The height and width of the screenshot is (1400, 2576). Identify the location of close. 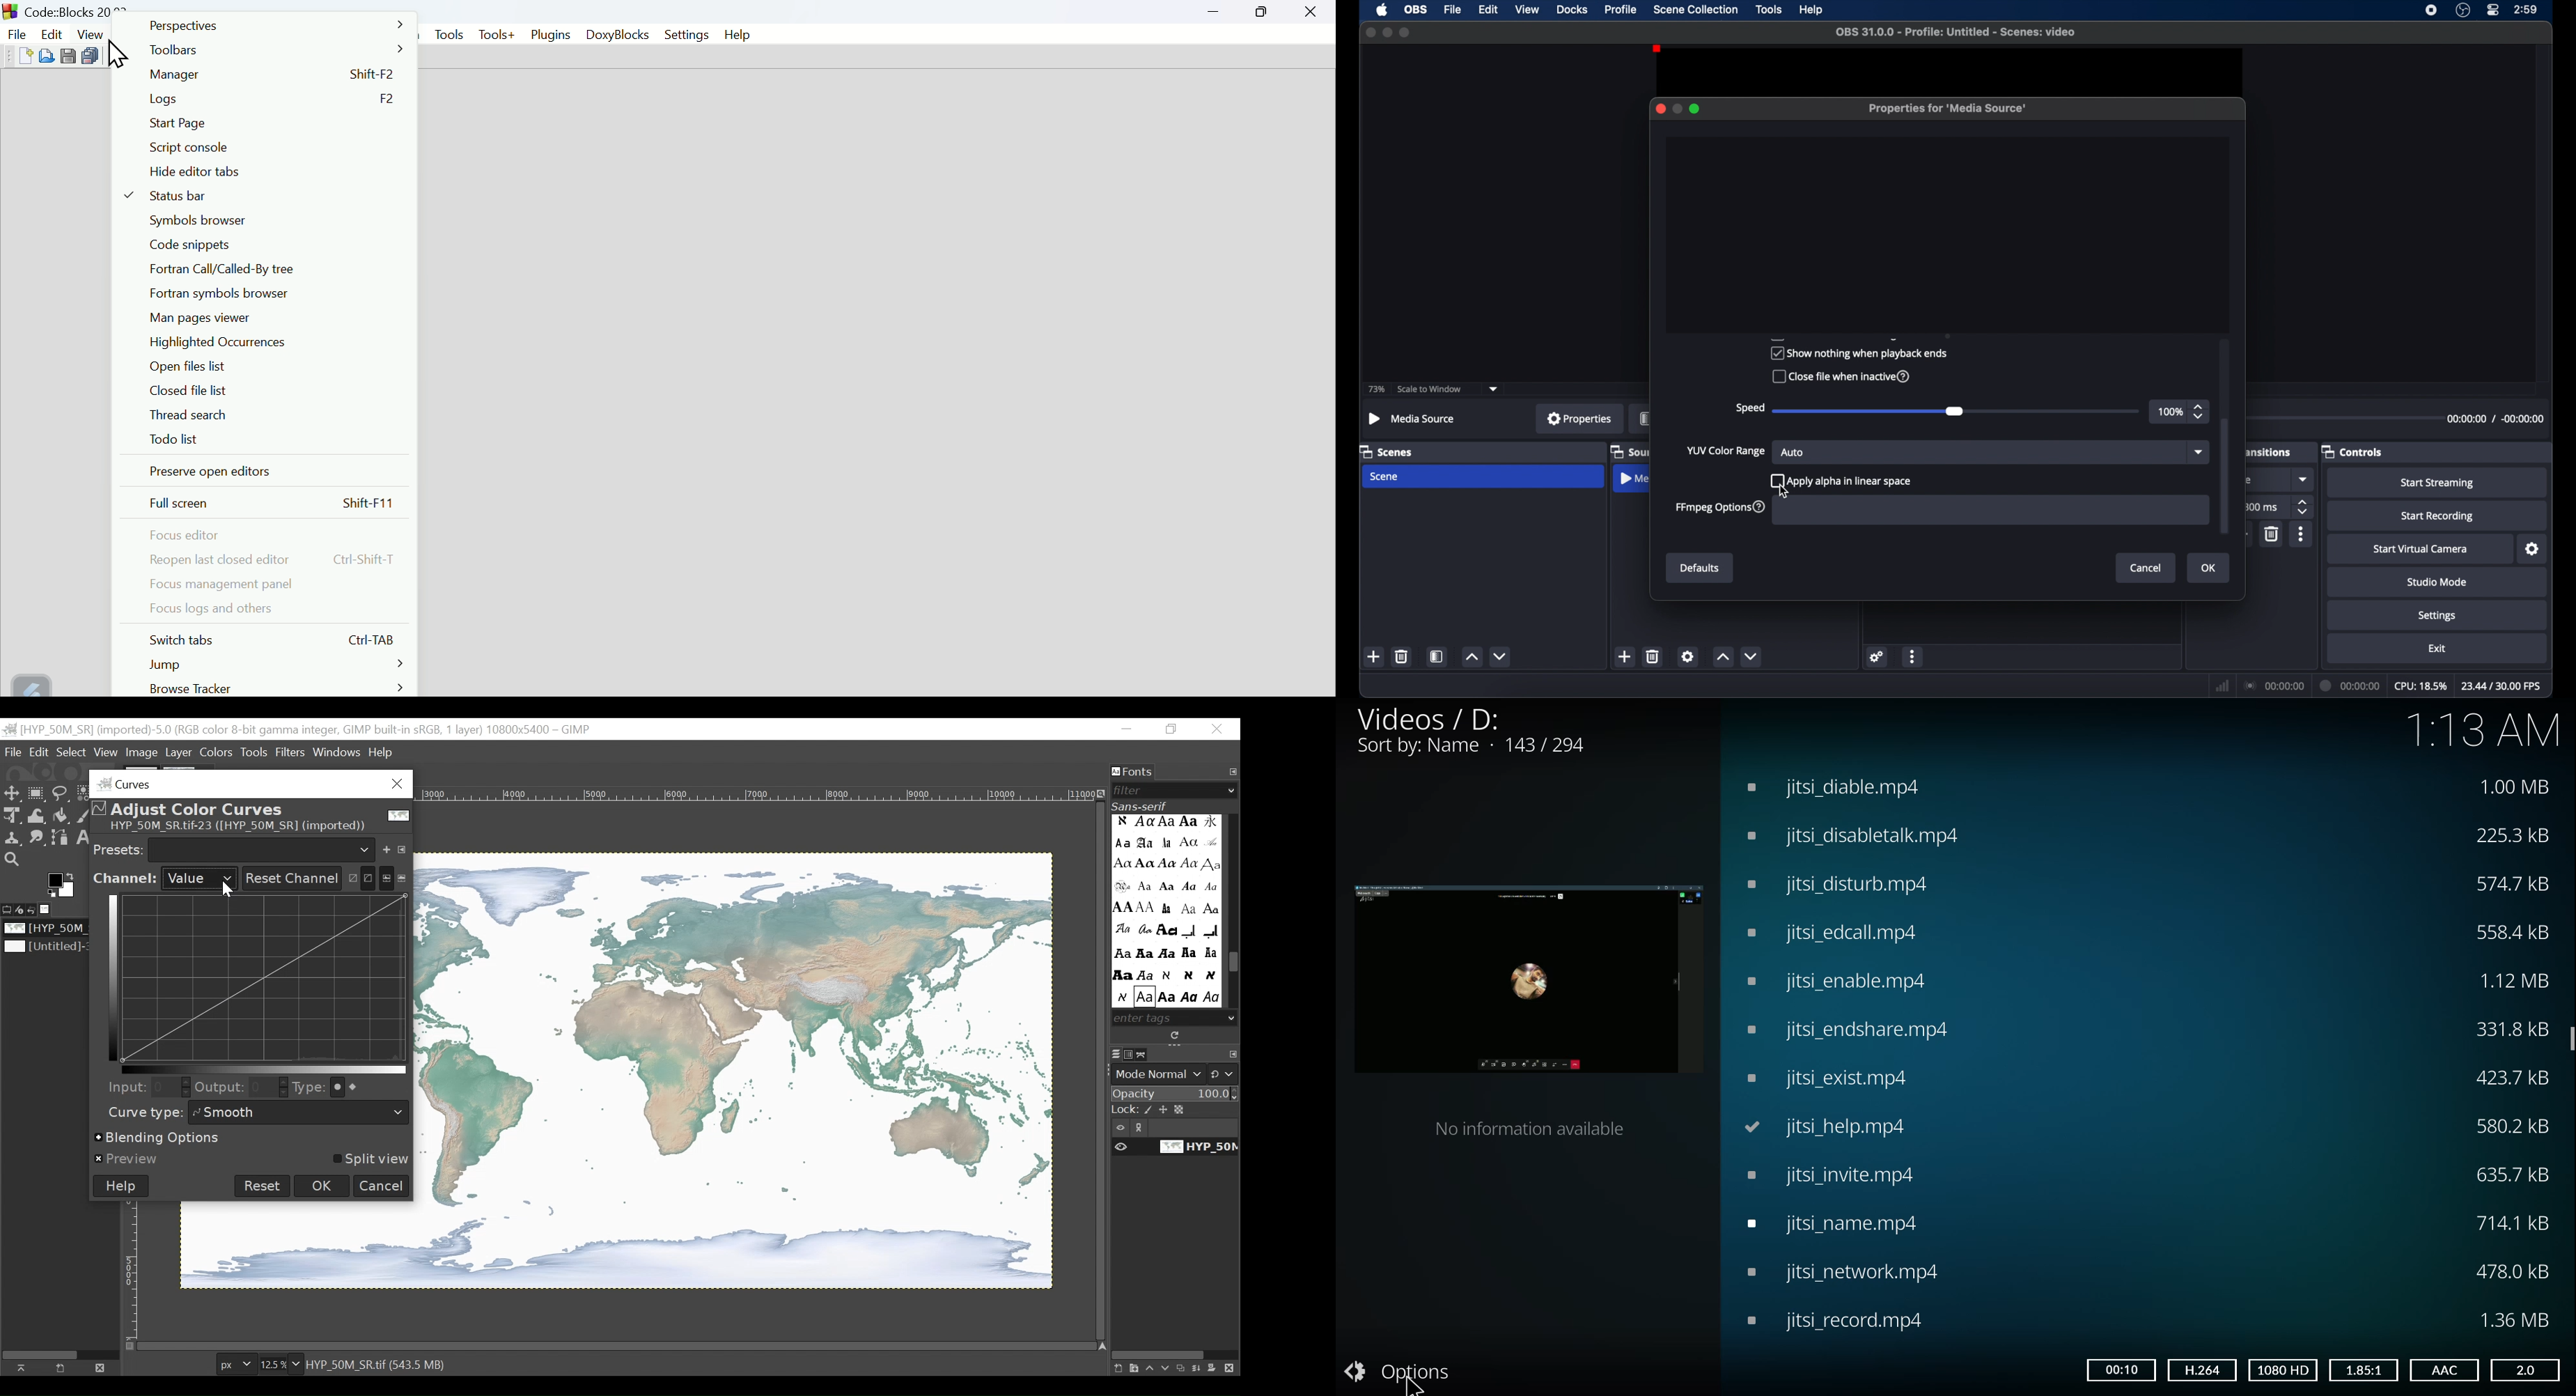
(1370, 32).